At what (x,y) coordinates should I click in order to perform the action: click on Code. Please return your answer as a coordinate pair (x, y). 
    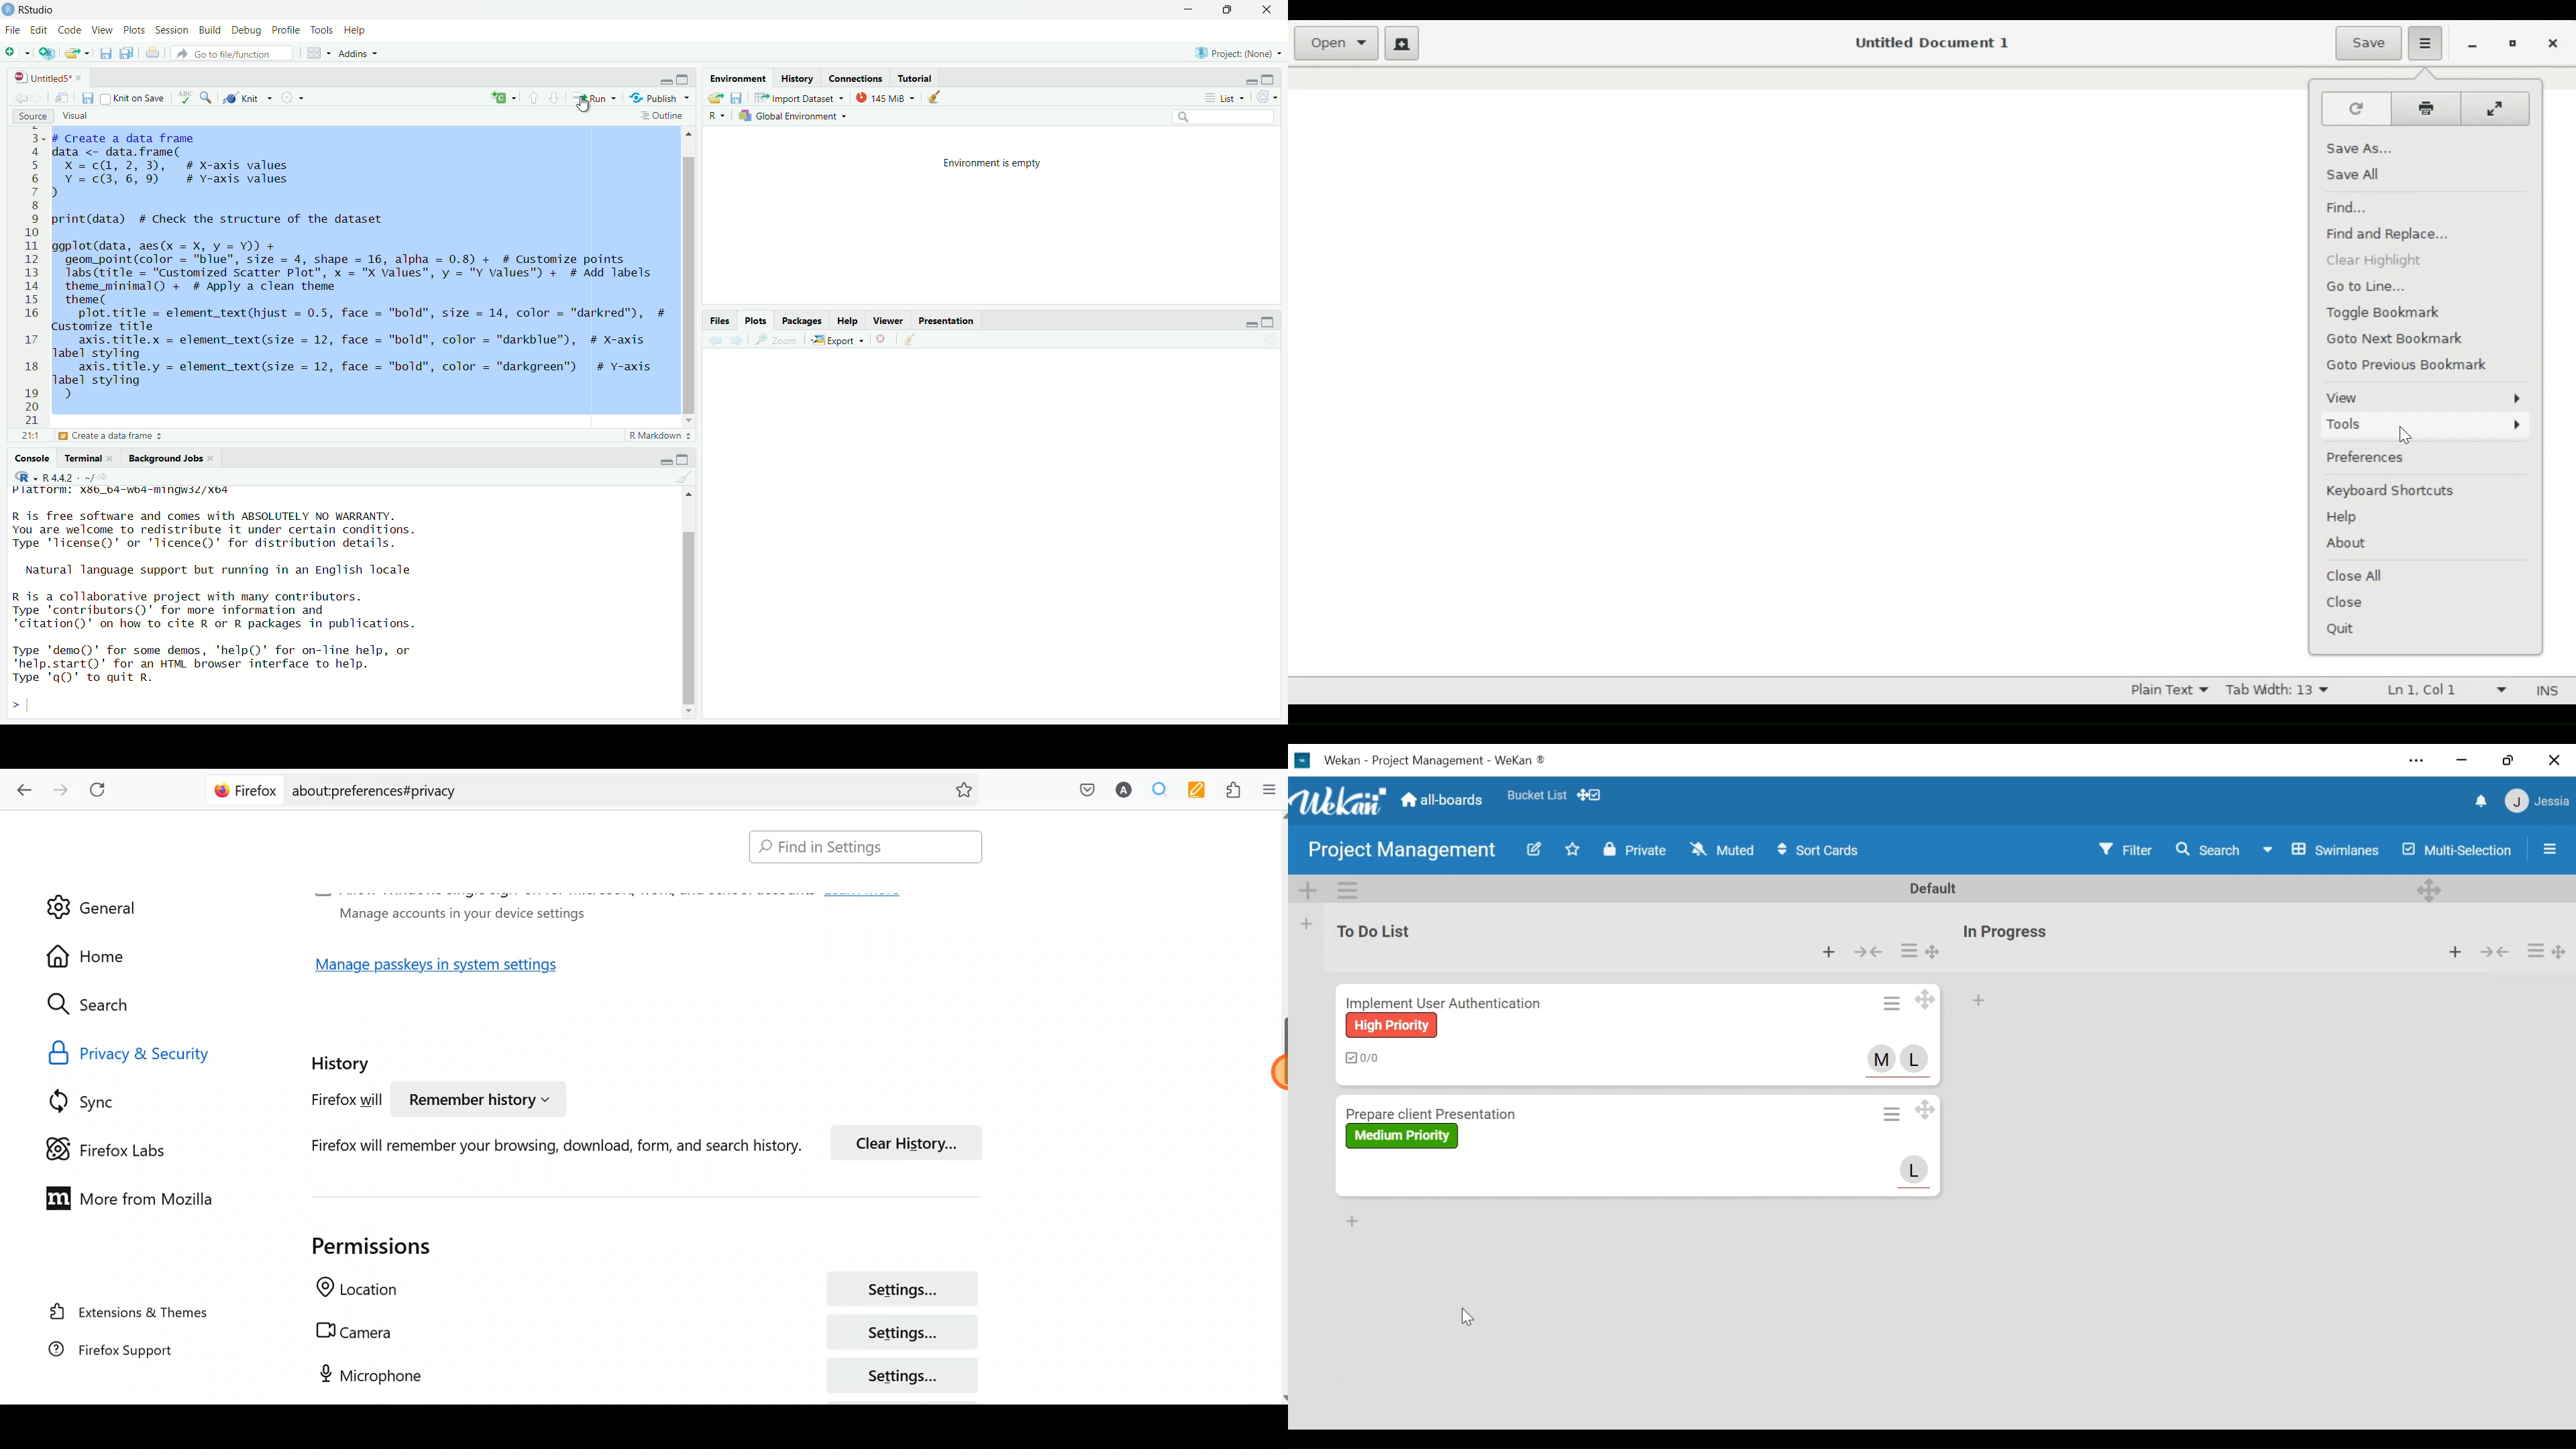
    Looking at the image, I should click on (69, 31).